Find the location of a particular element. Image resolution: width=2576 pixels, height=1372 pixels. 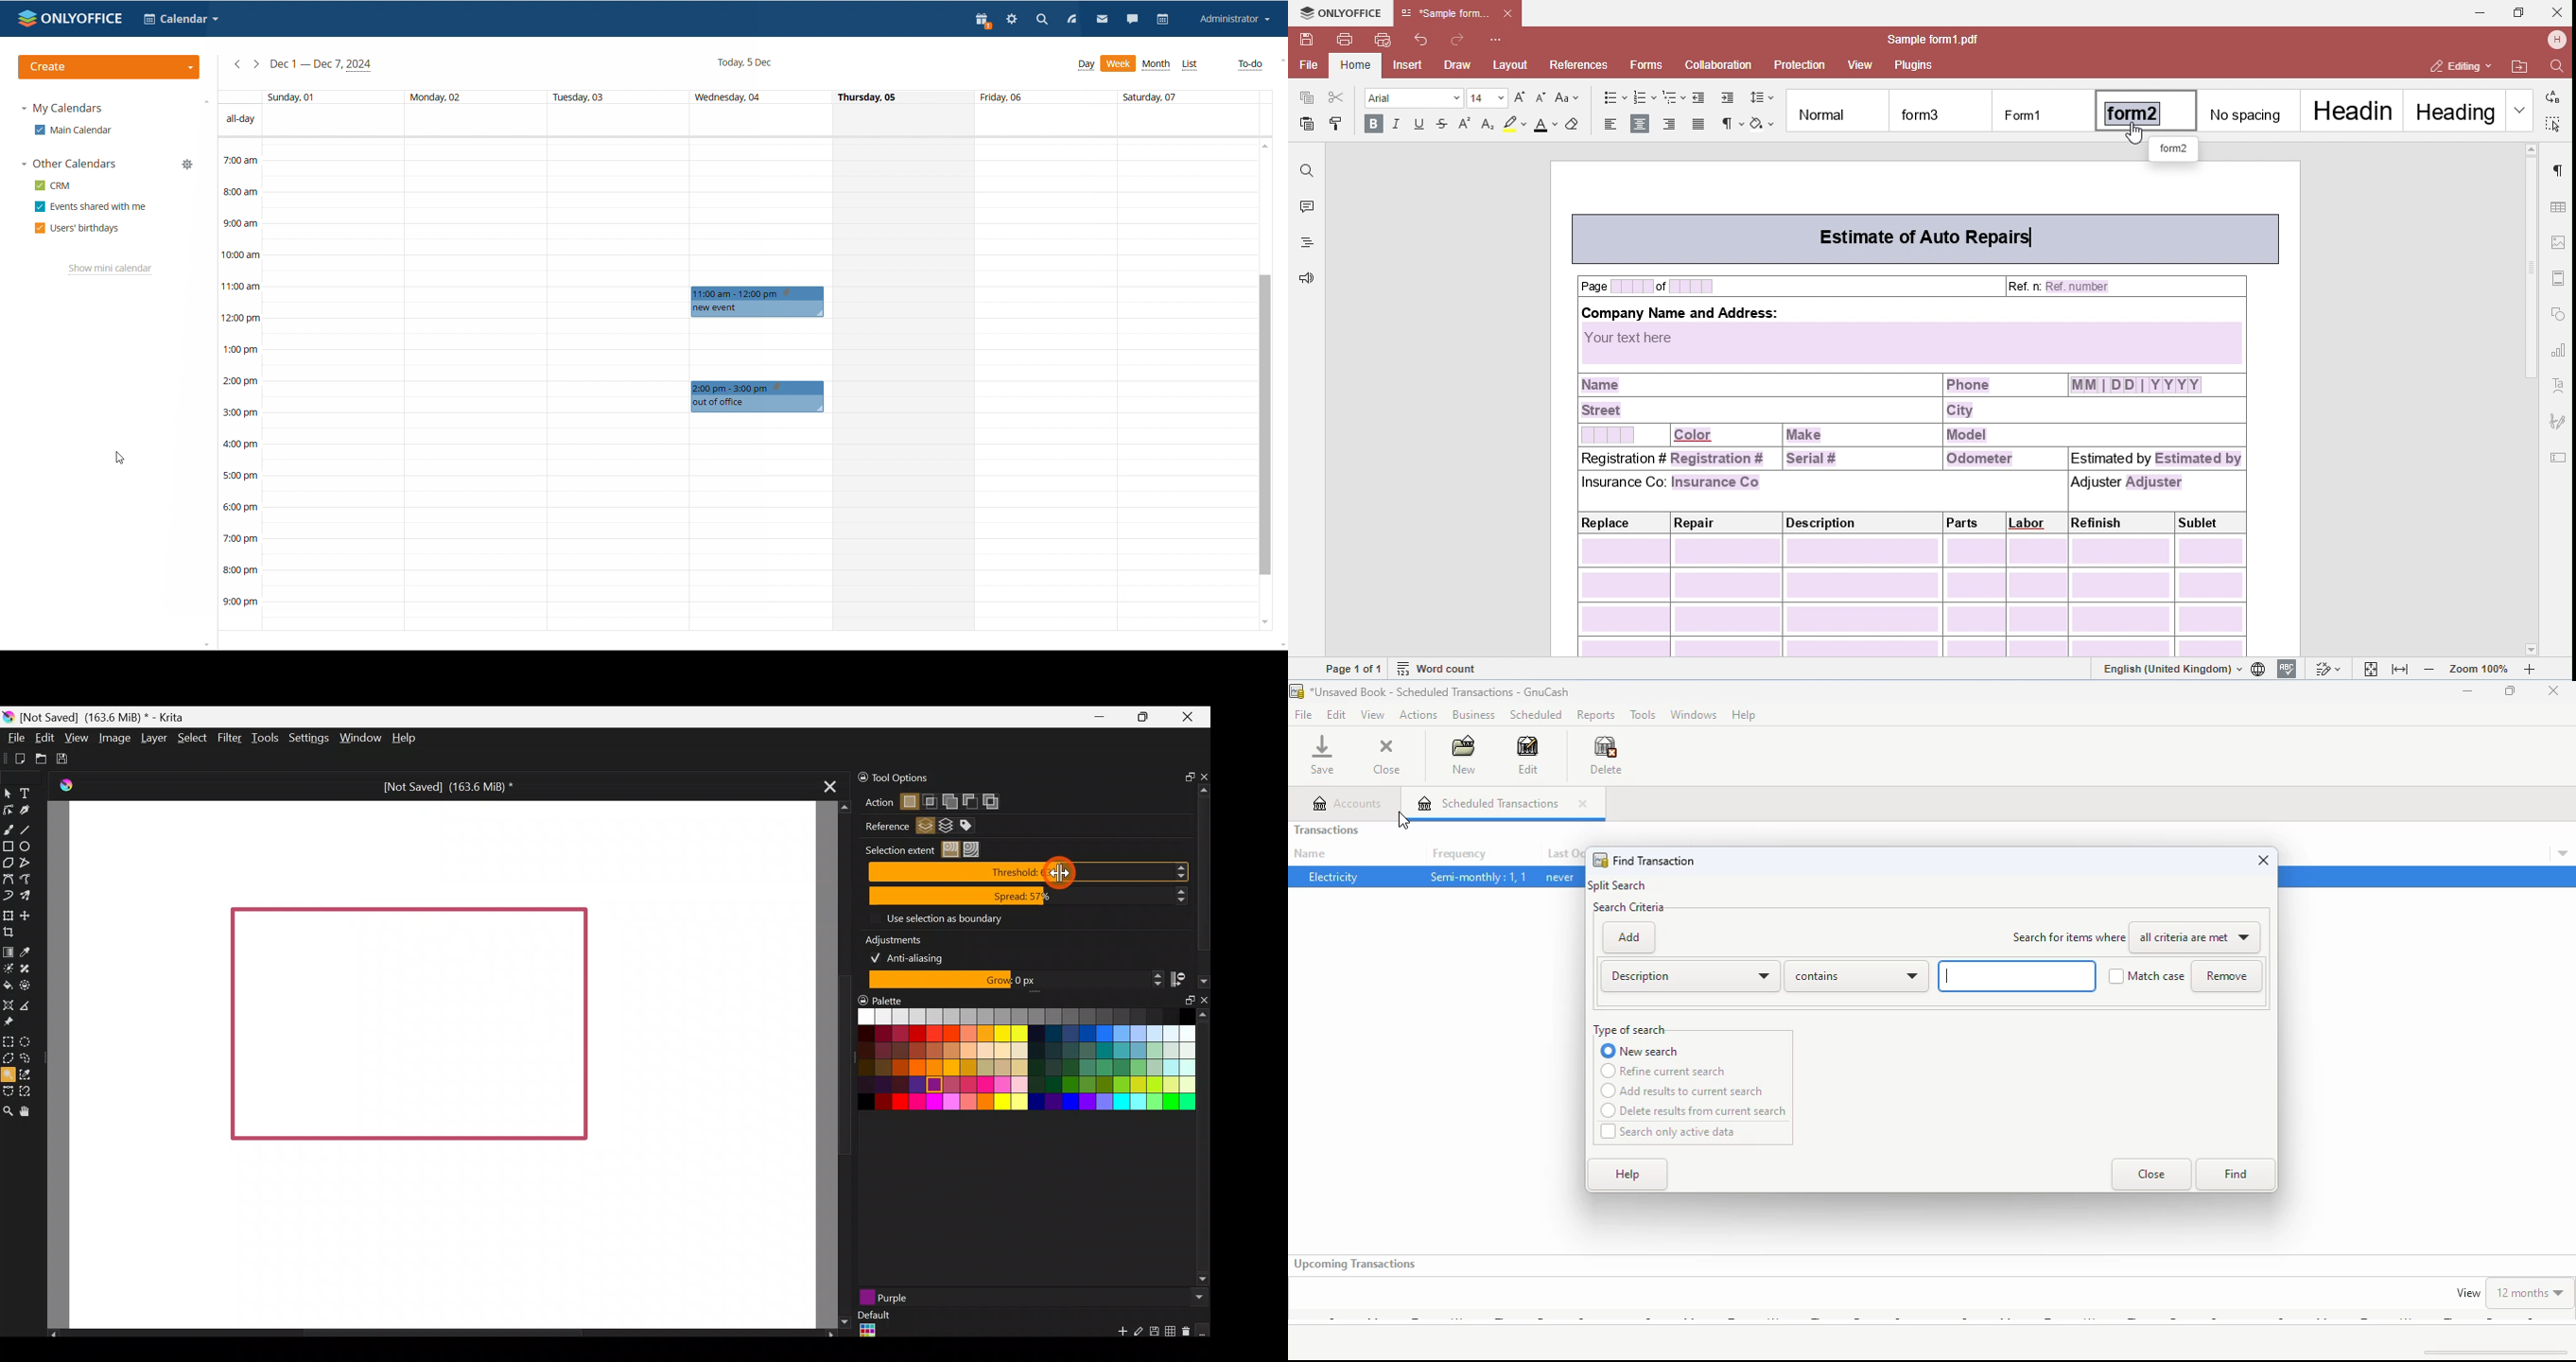

scroll up is located at coordinates (1263, 147).